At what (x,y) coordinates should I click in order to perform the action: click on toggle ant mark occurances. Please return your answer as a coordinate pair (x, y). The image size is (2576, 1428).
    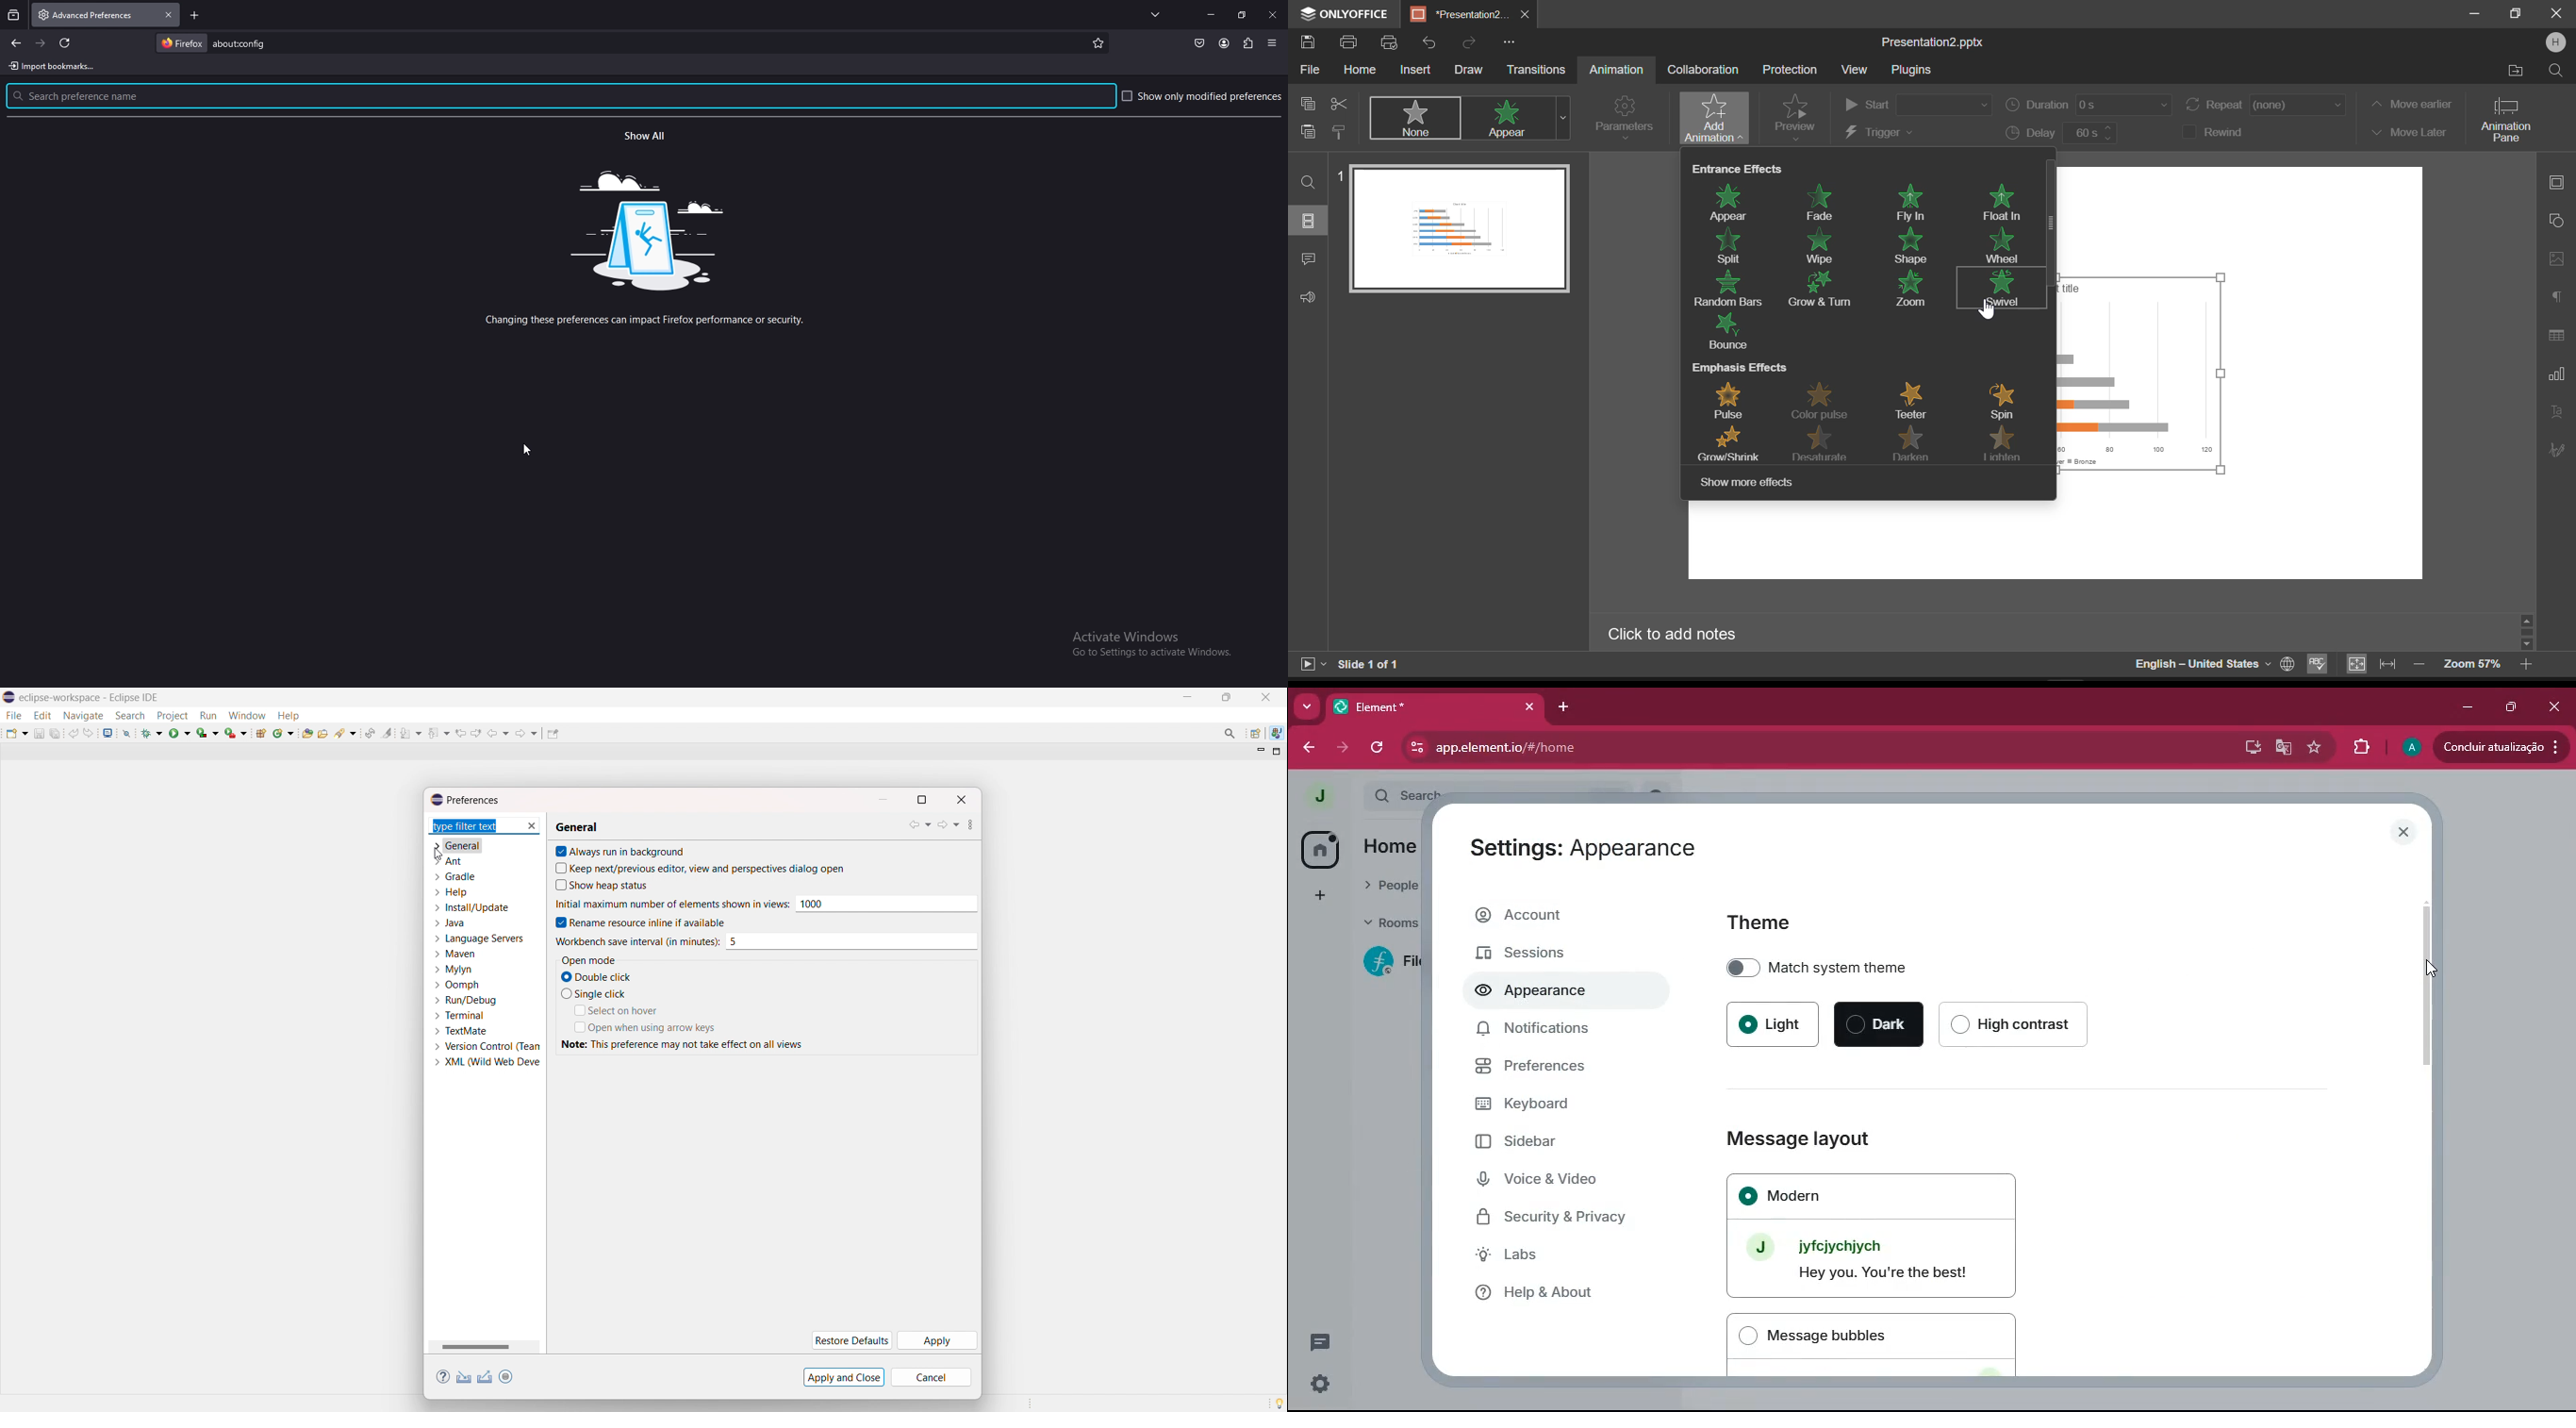
    Looking at the image, I should click on (387, 733).